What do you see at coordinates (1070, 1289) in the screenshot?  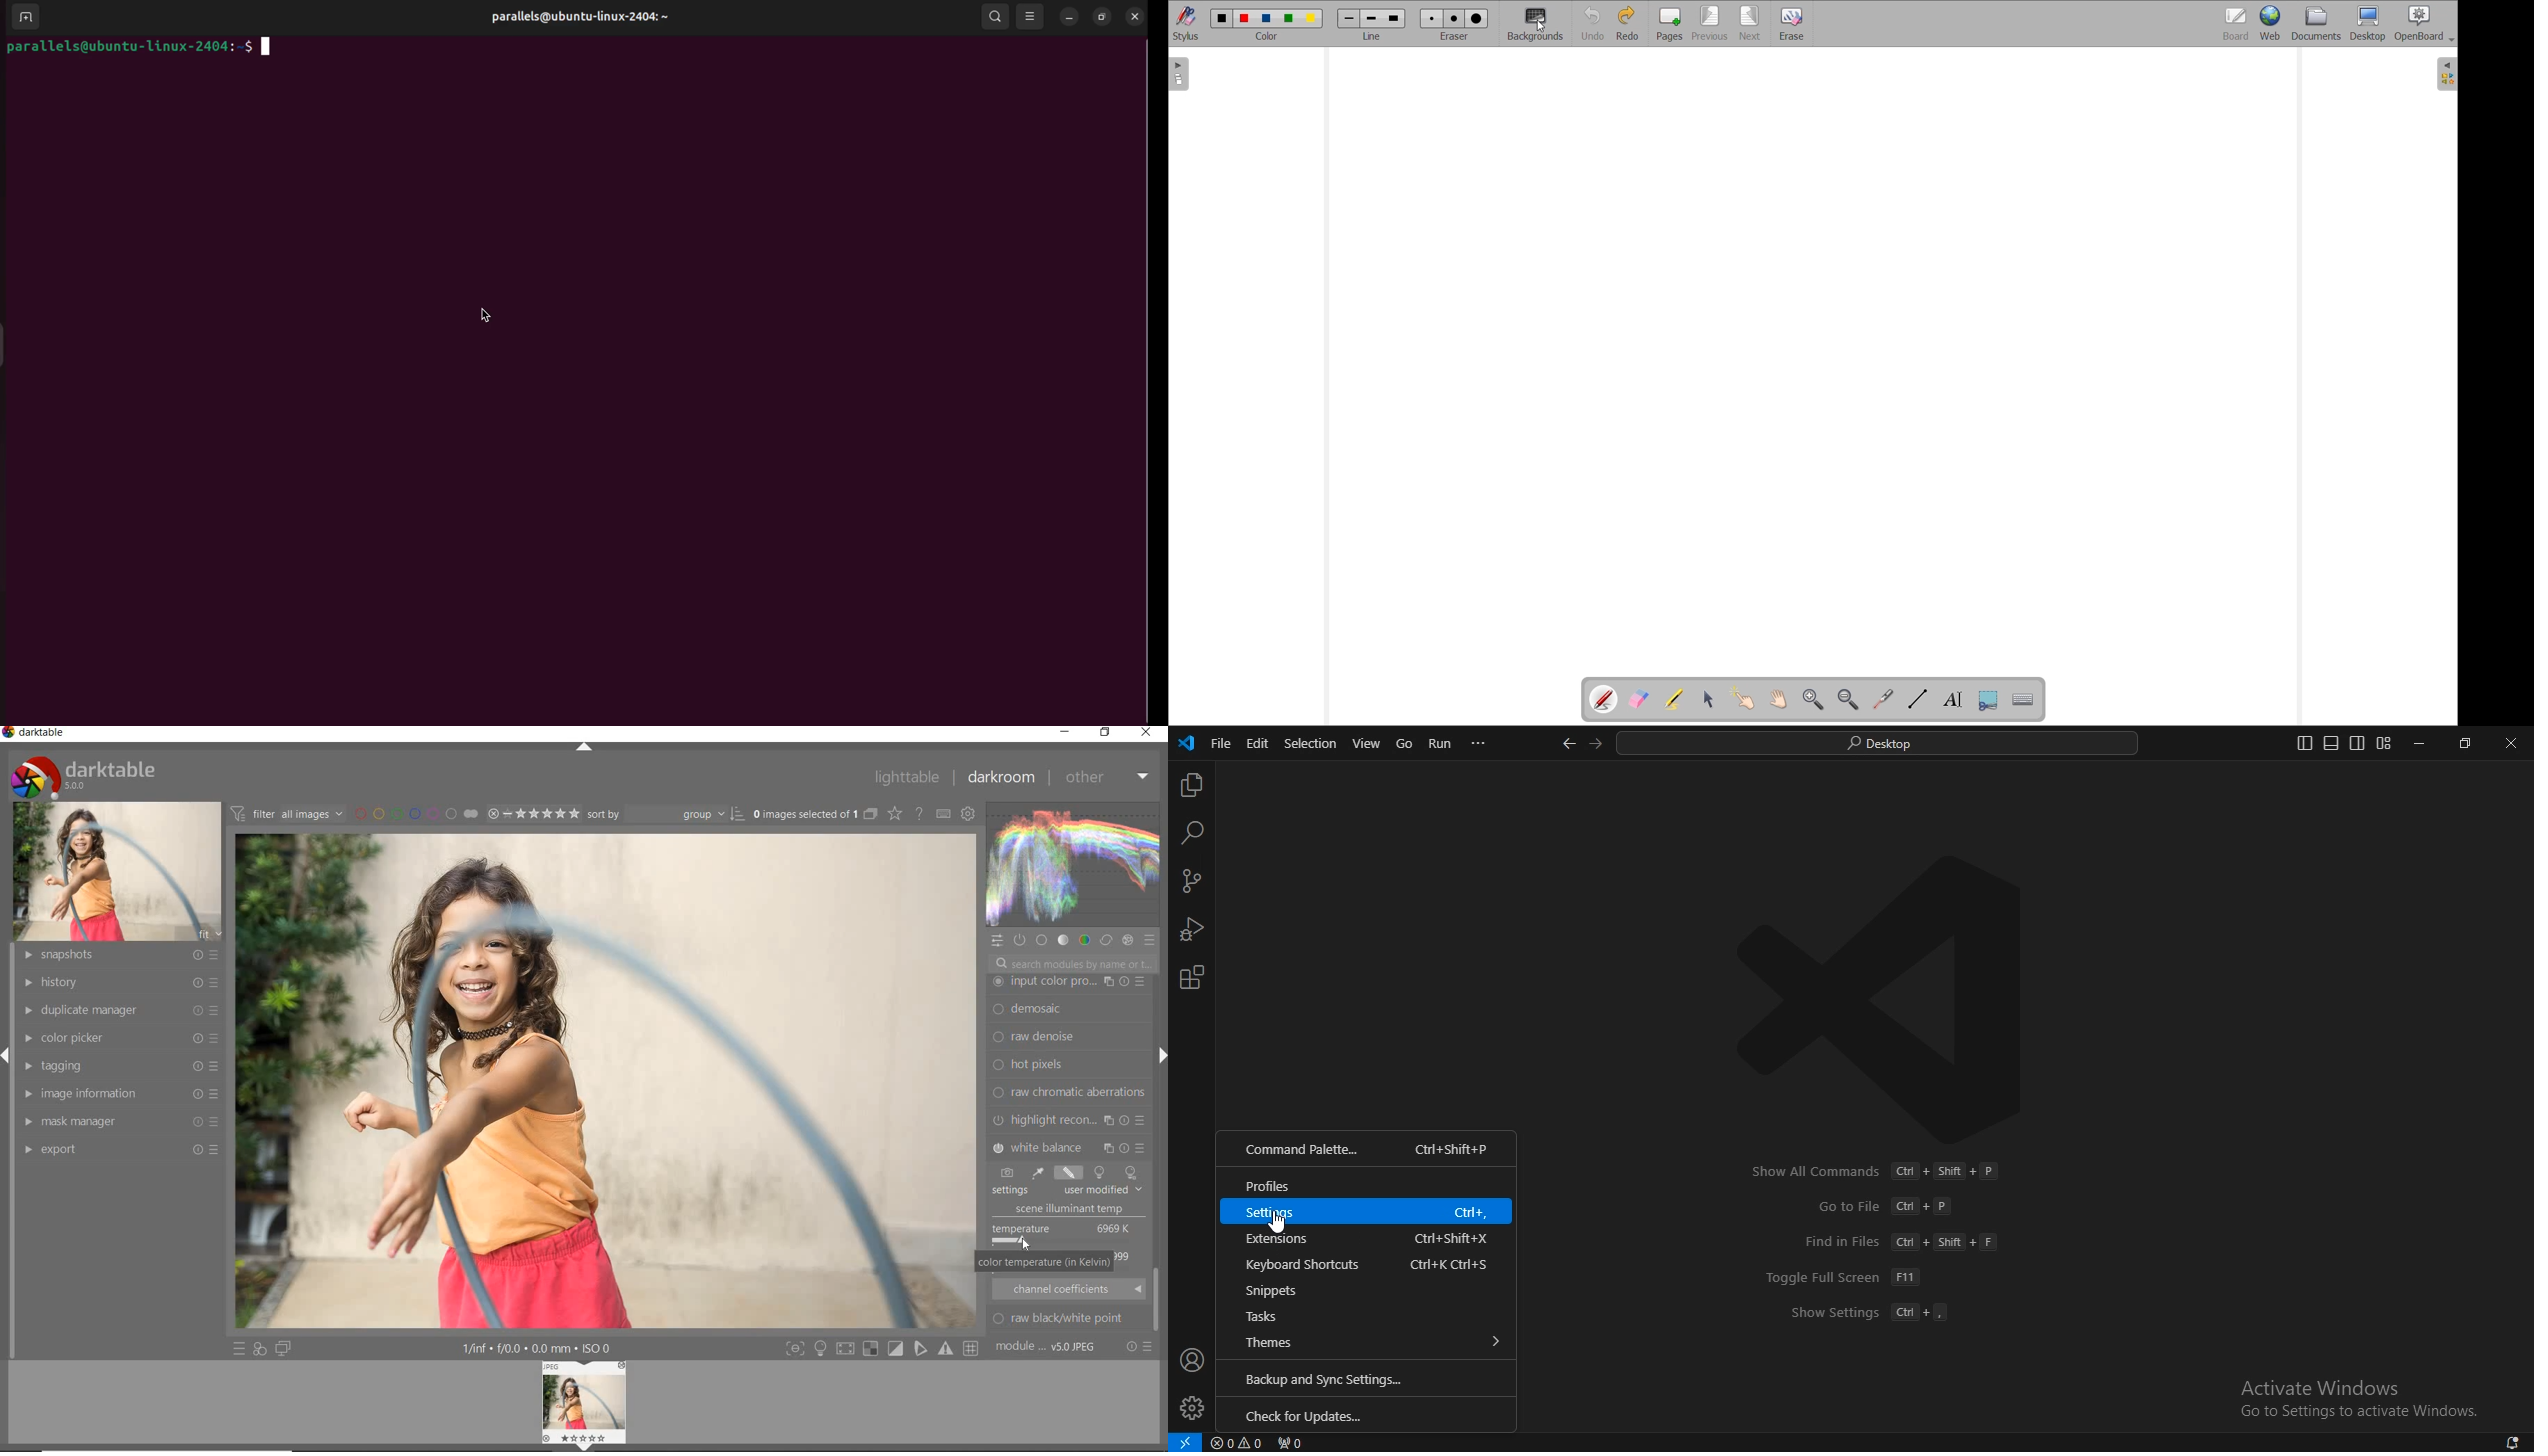 I see `CHANNEL COEFFICIENTS` at bounding box center [1070, 1289].